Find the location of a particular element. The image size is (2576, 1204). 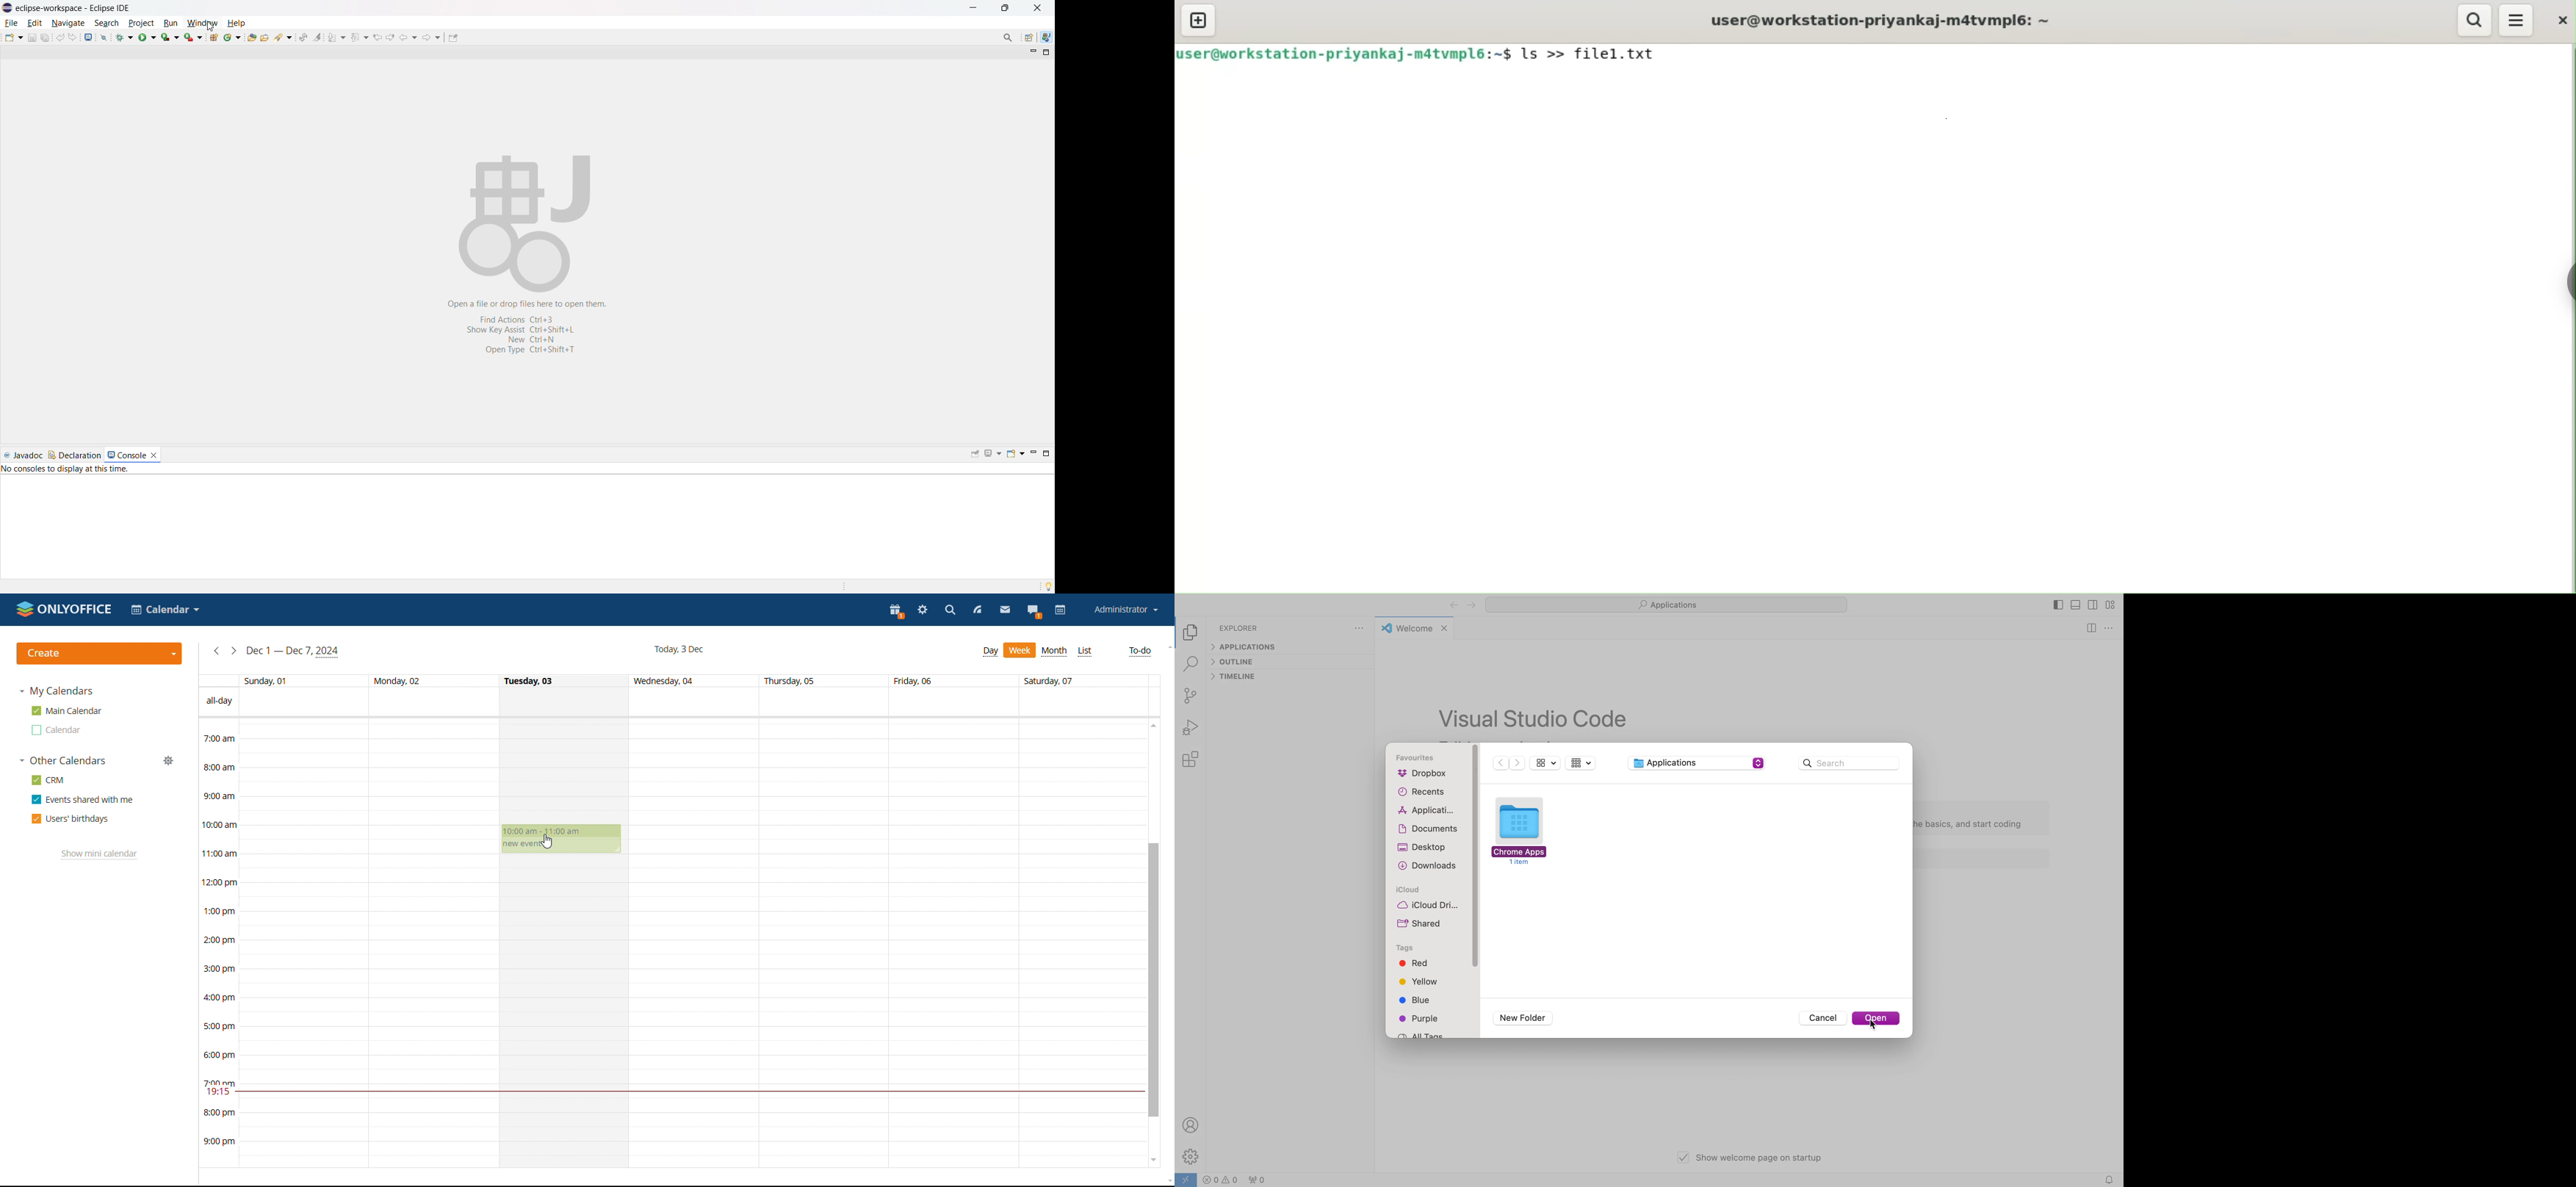

Administrator is located at coordinates (1126, 609).